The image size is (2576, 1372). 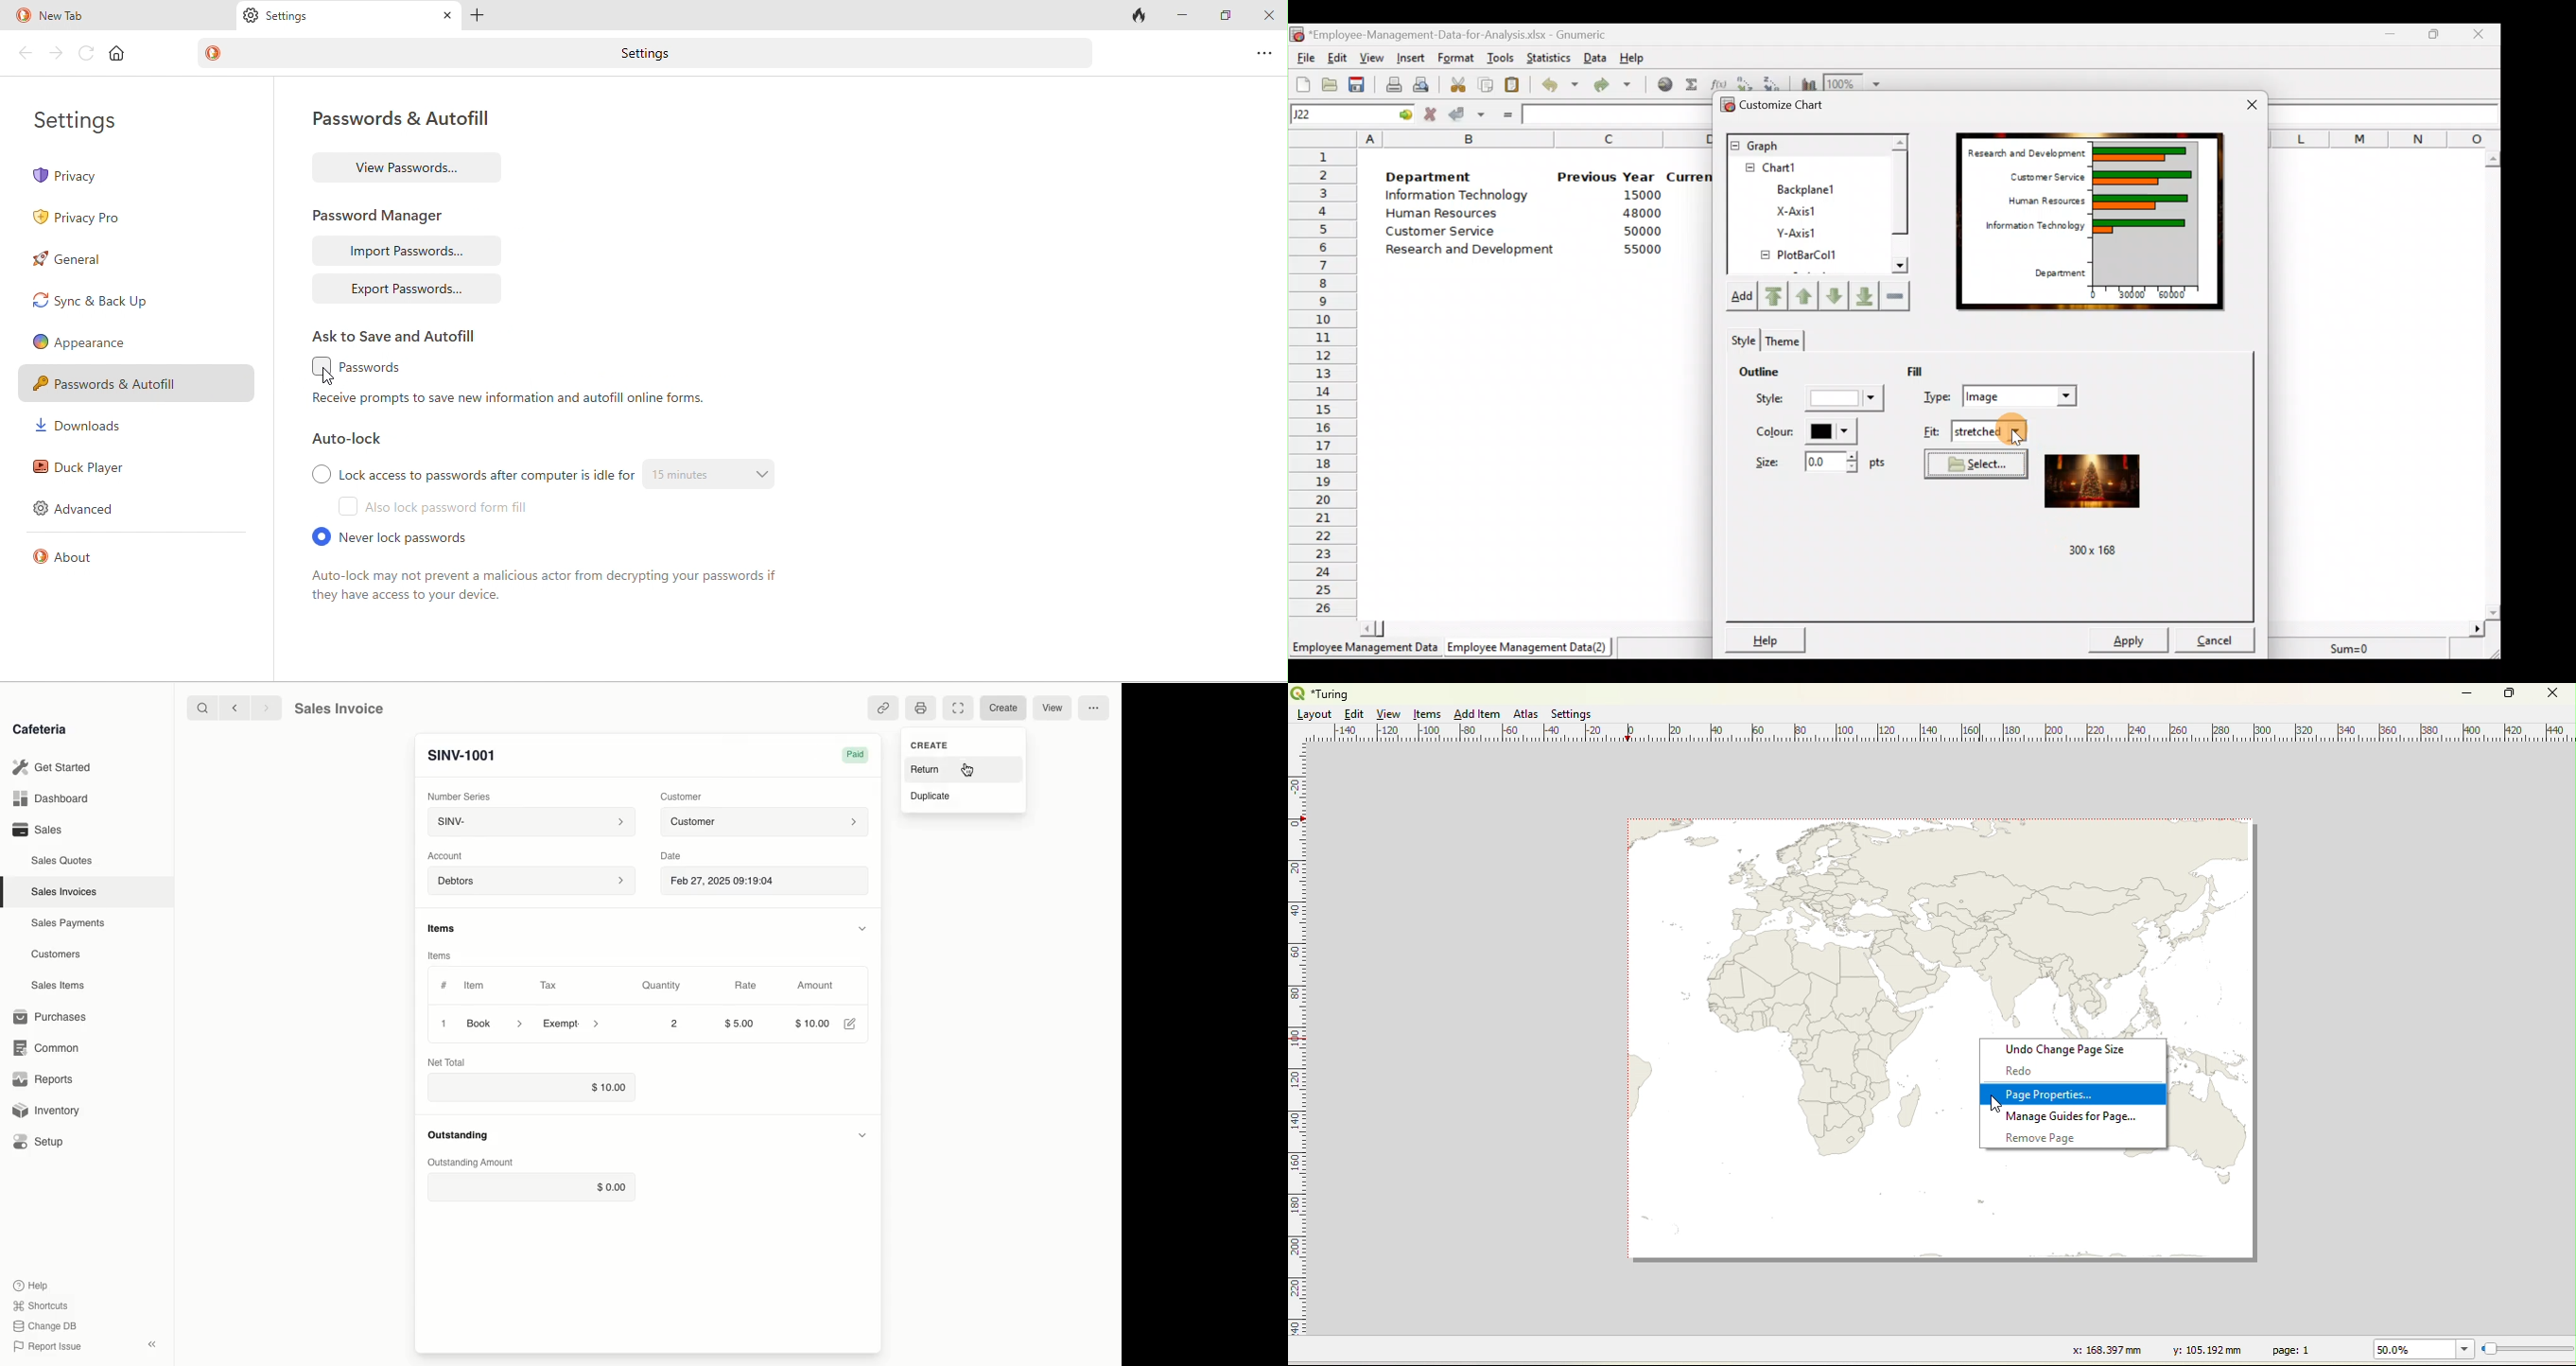 I want to click on Paid, so click(x=859, y=755).